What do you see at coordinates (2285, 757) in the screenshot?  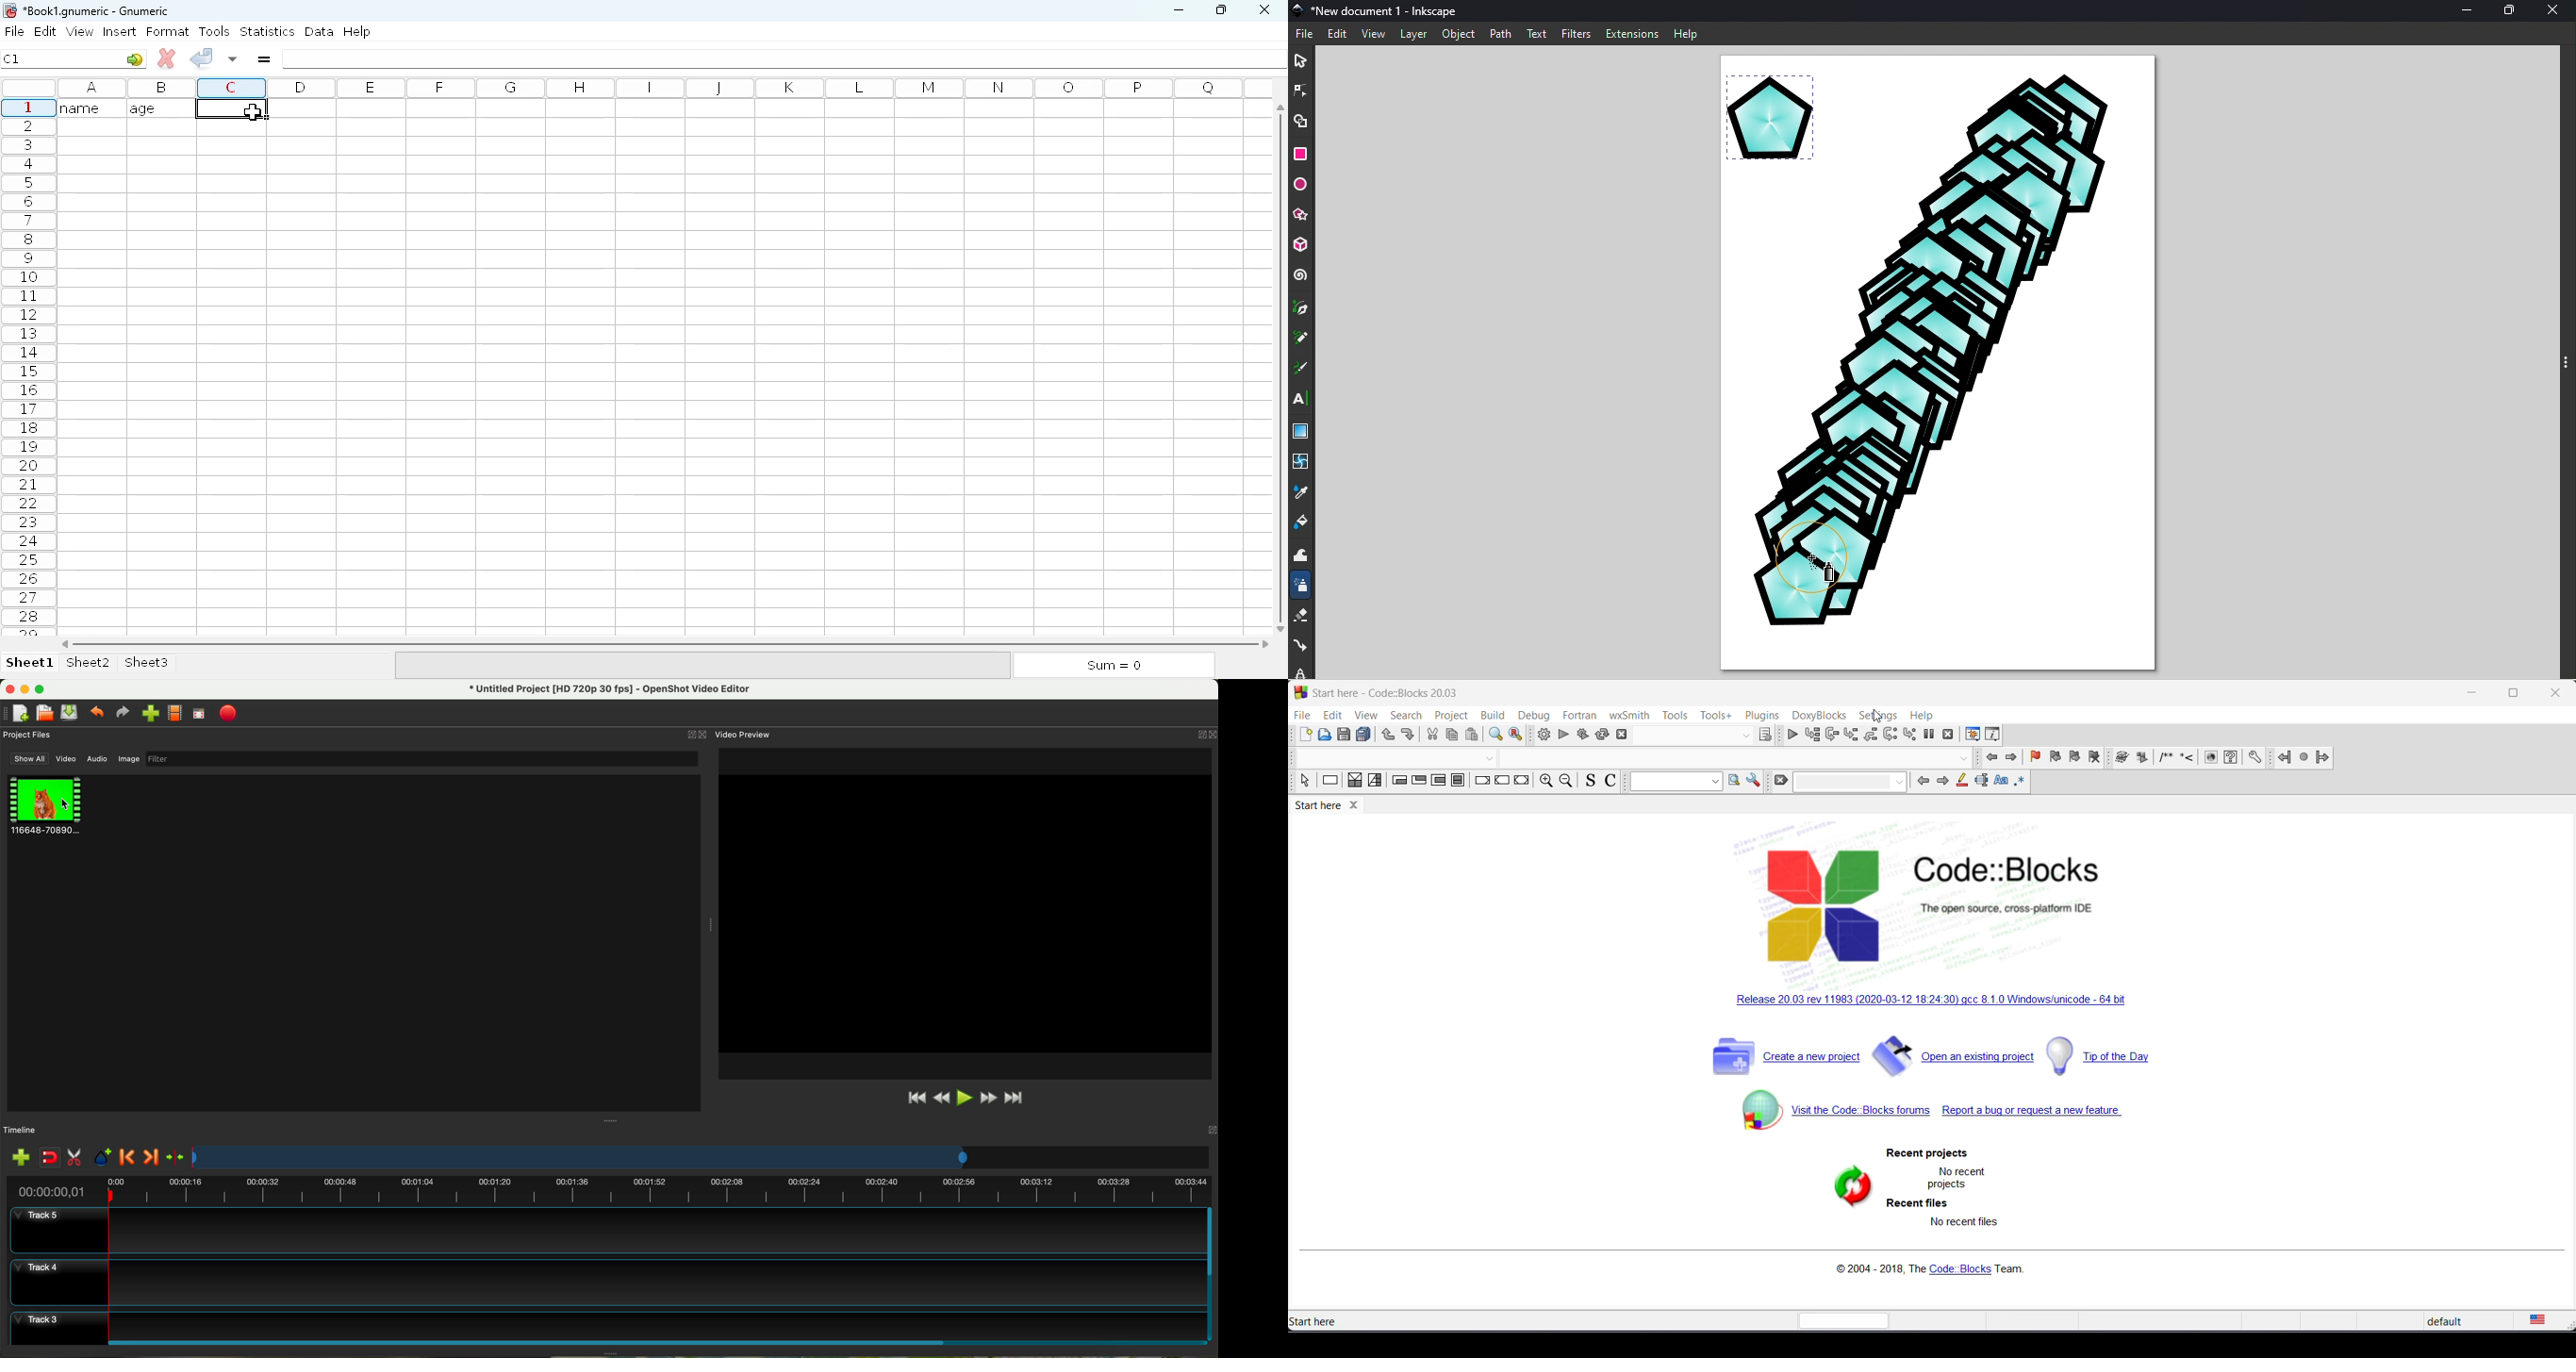 I see `jump back` at bounding box center [2285, 757].